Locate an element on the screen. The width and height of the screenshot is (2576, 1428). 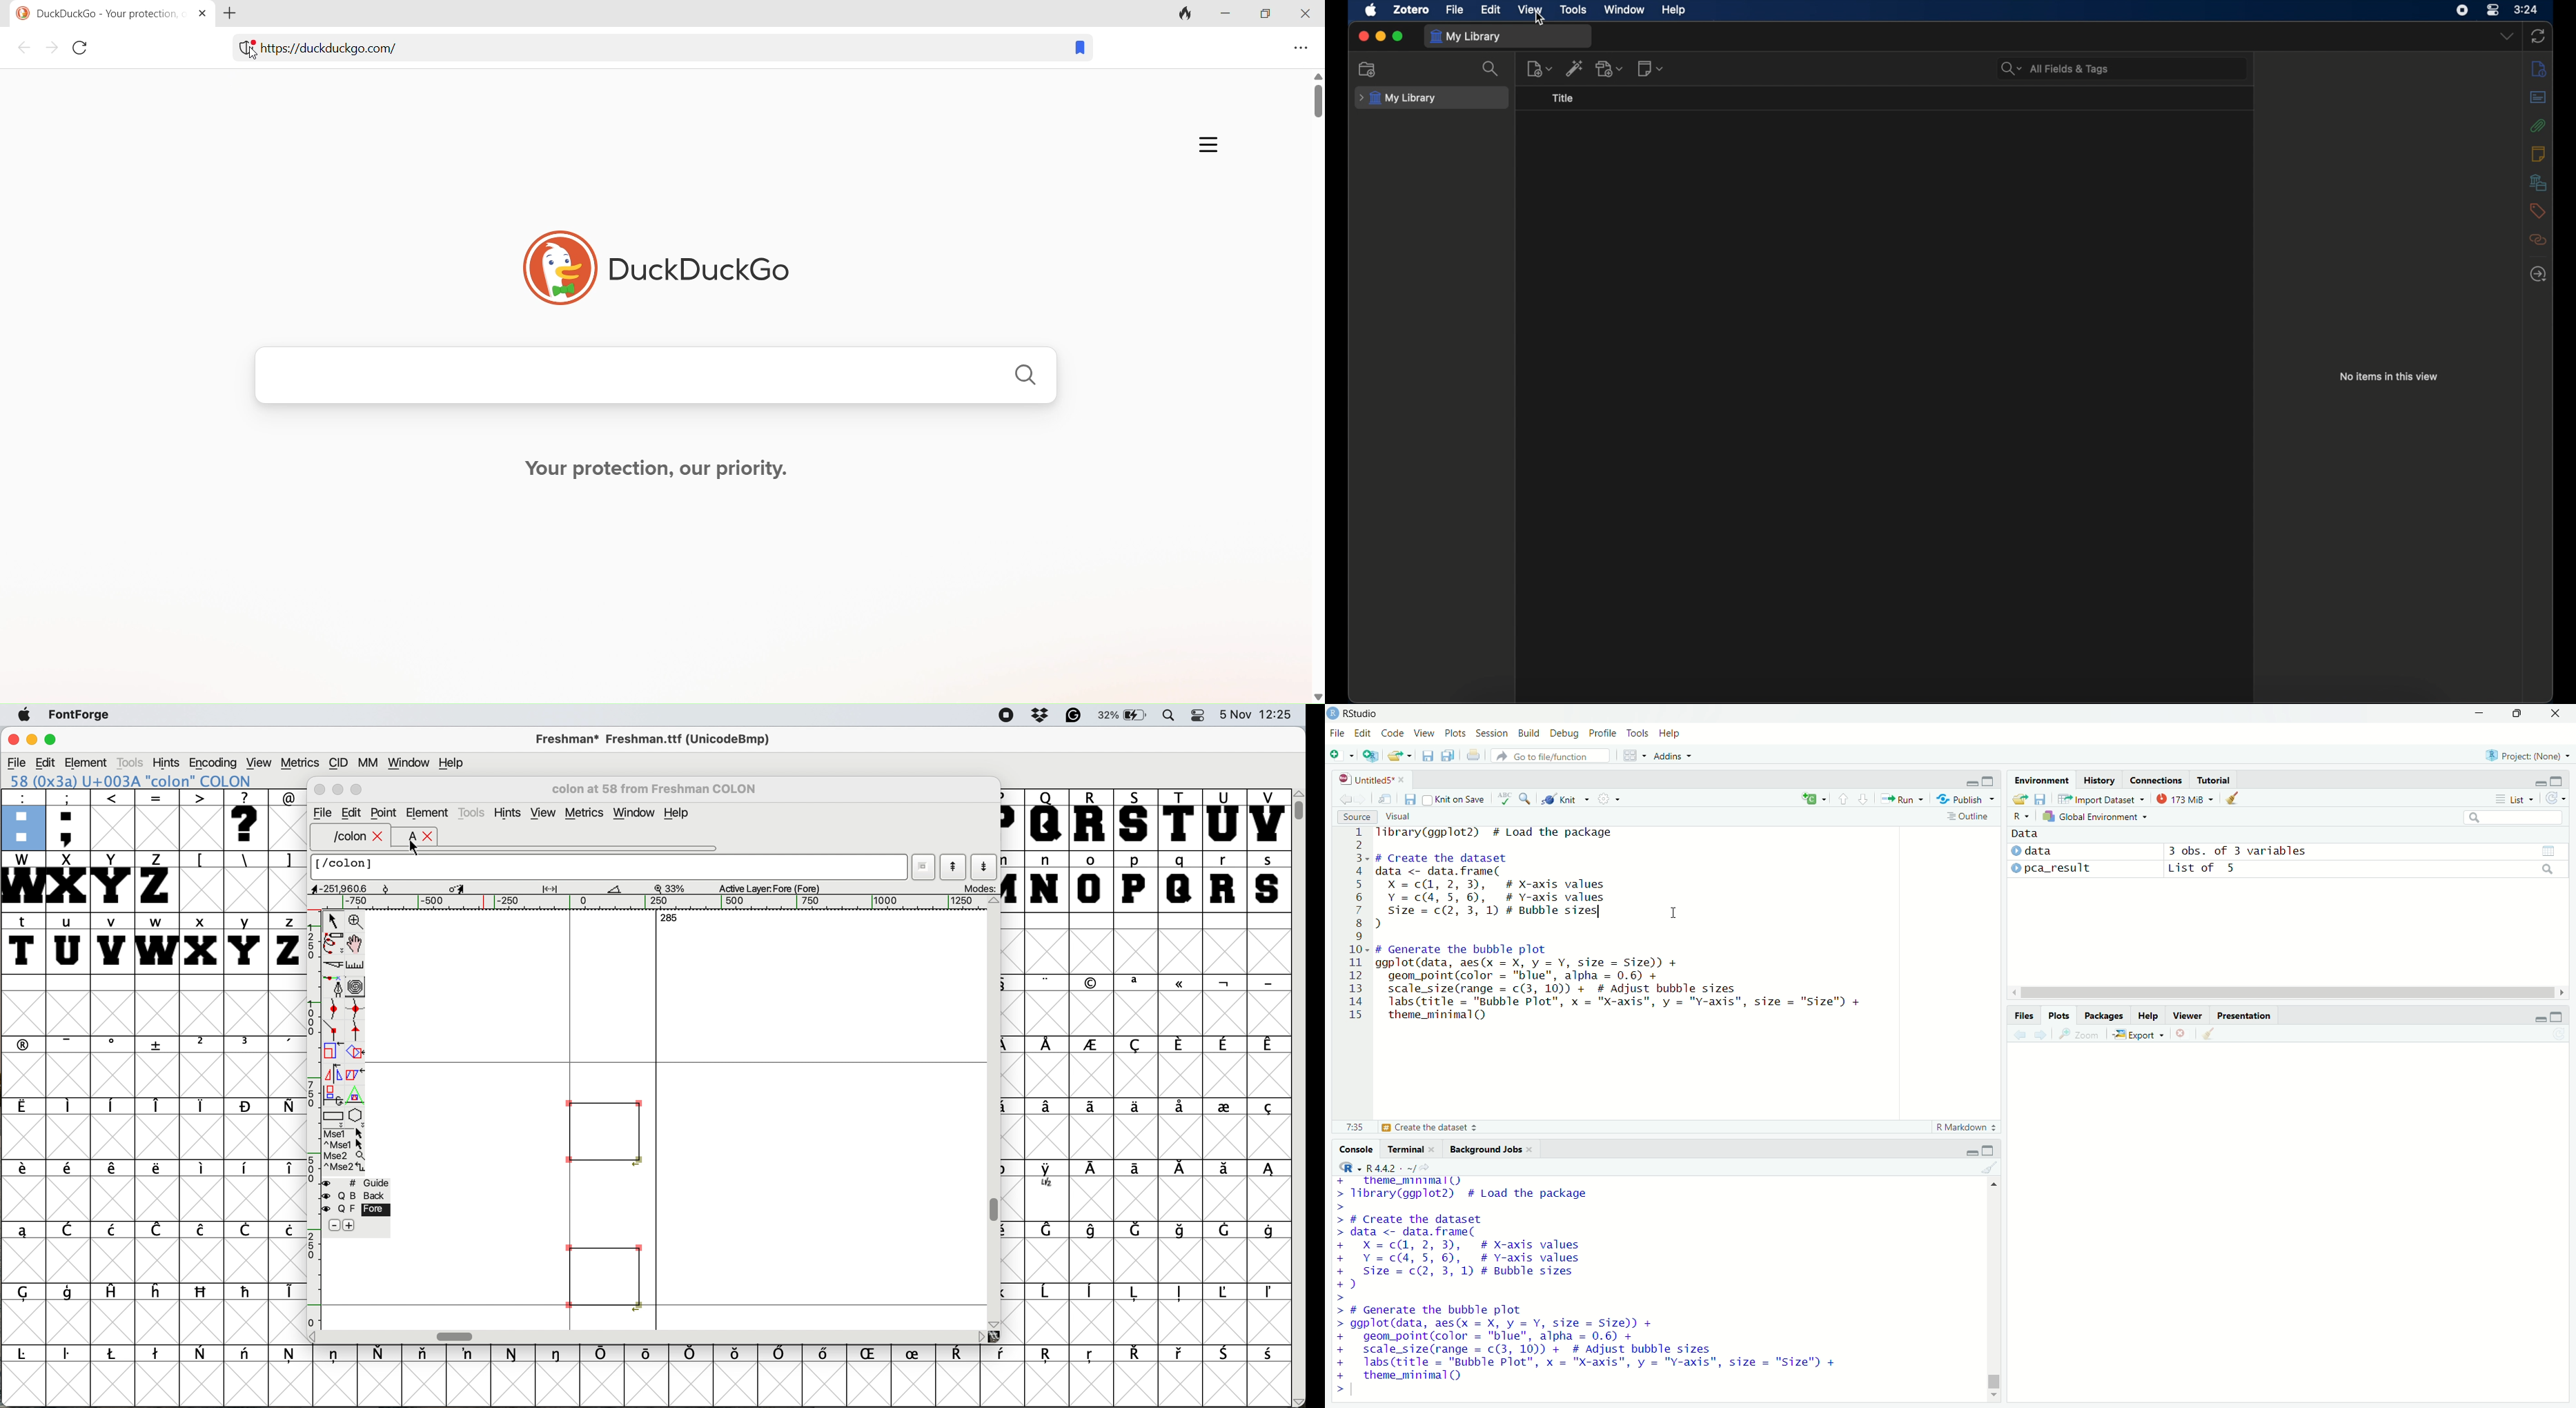
hints is located at coordinates (508, 812).